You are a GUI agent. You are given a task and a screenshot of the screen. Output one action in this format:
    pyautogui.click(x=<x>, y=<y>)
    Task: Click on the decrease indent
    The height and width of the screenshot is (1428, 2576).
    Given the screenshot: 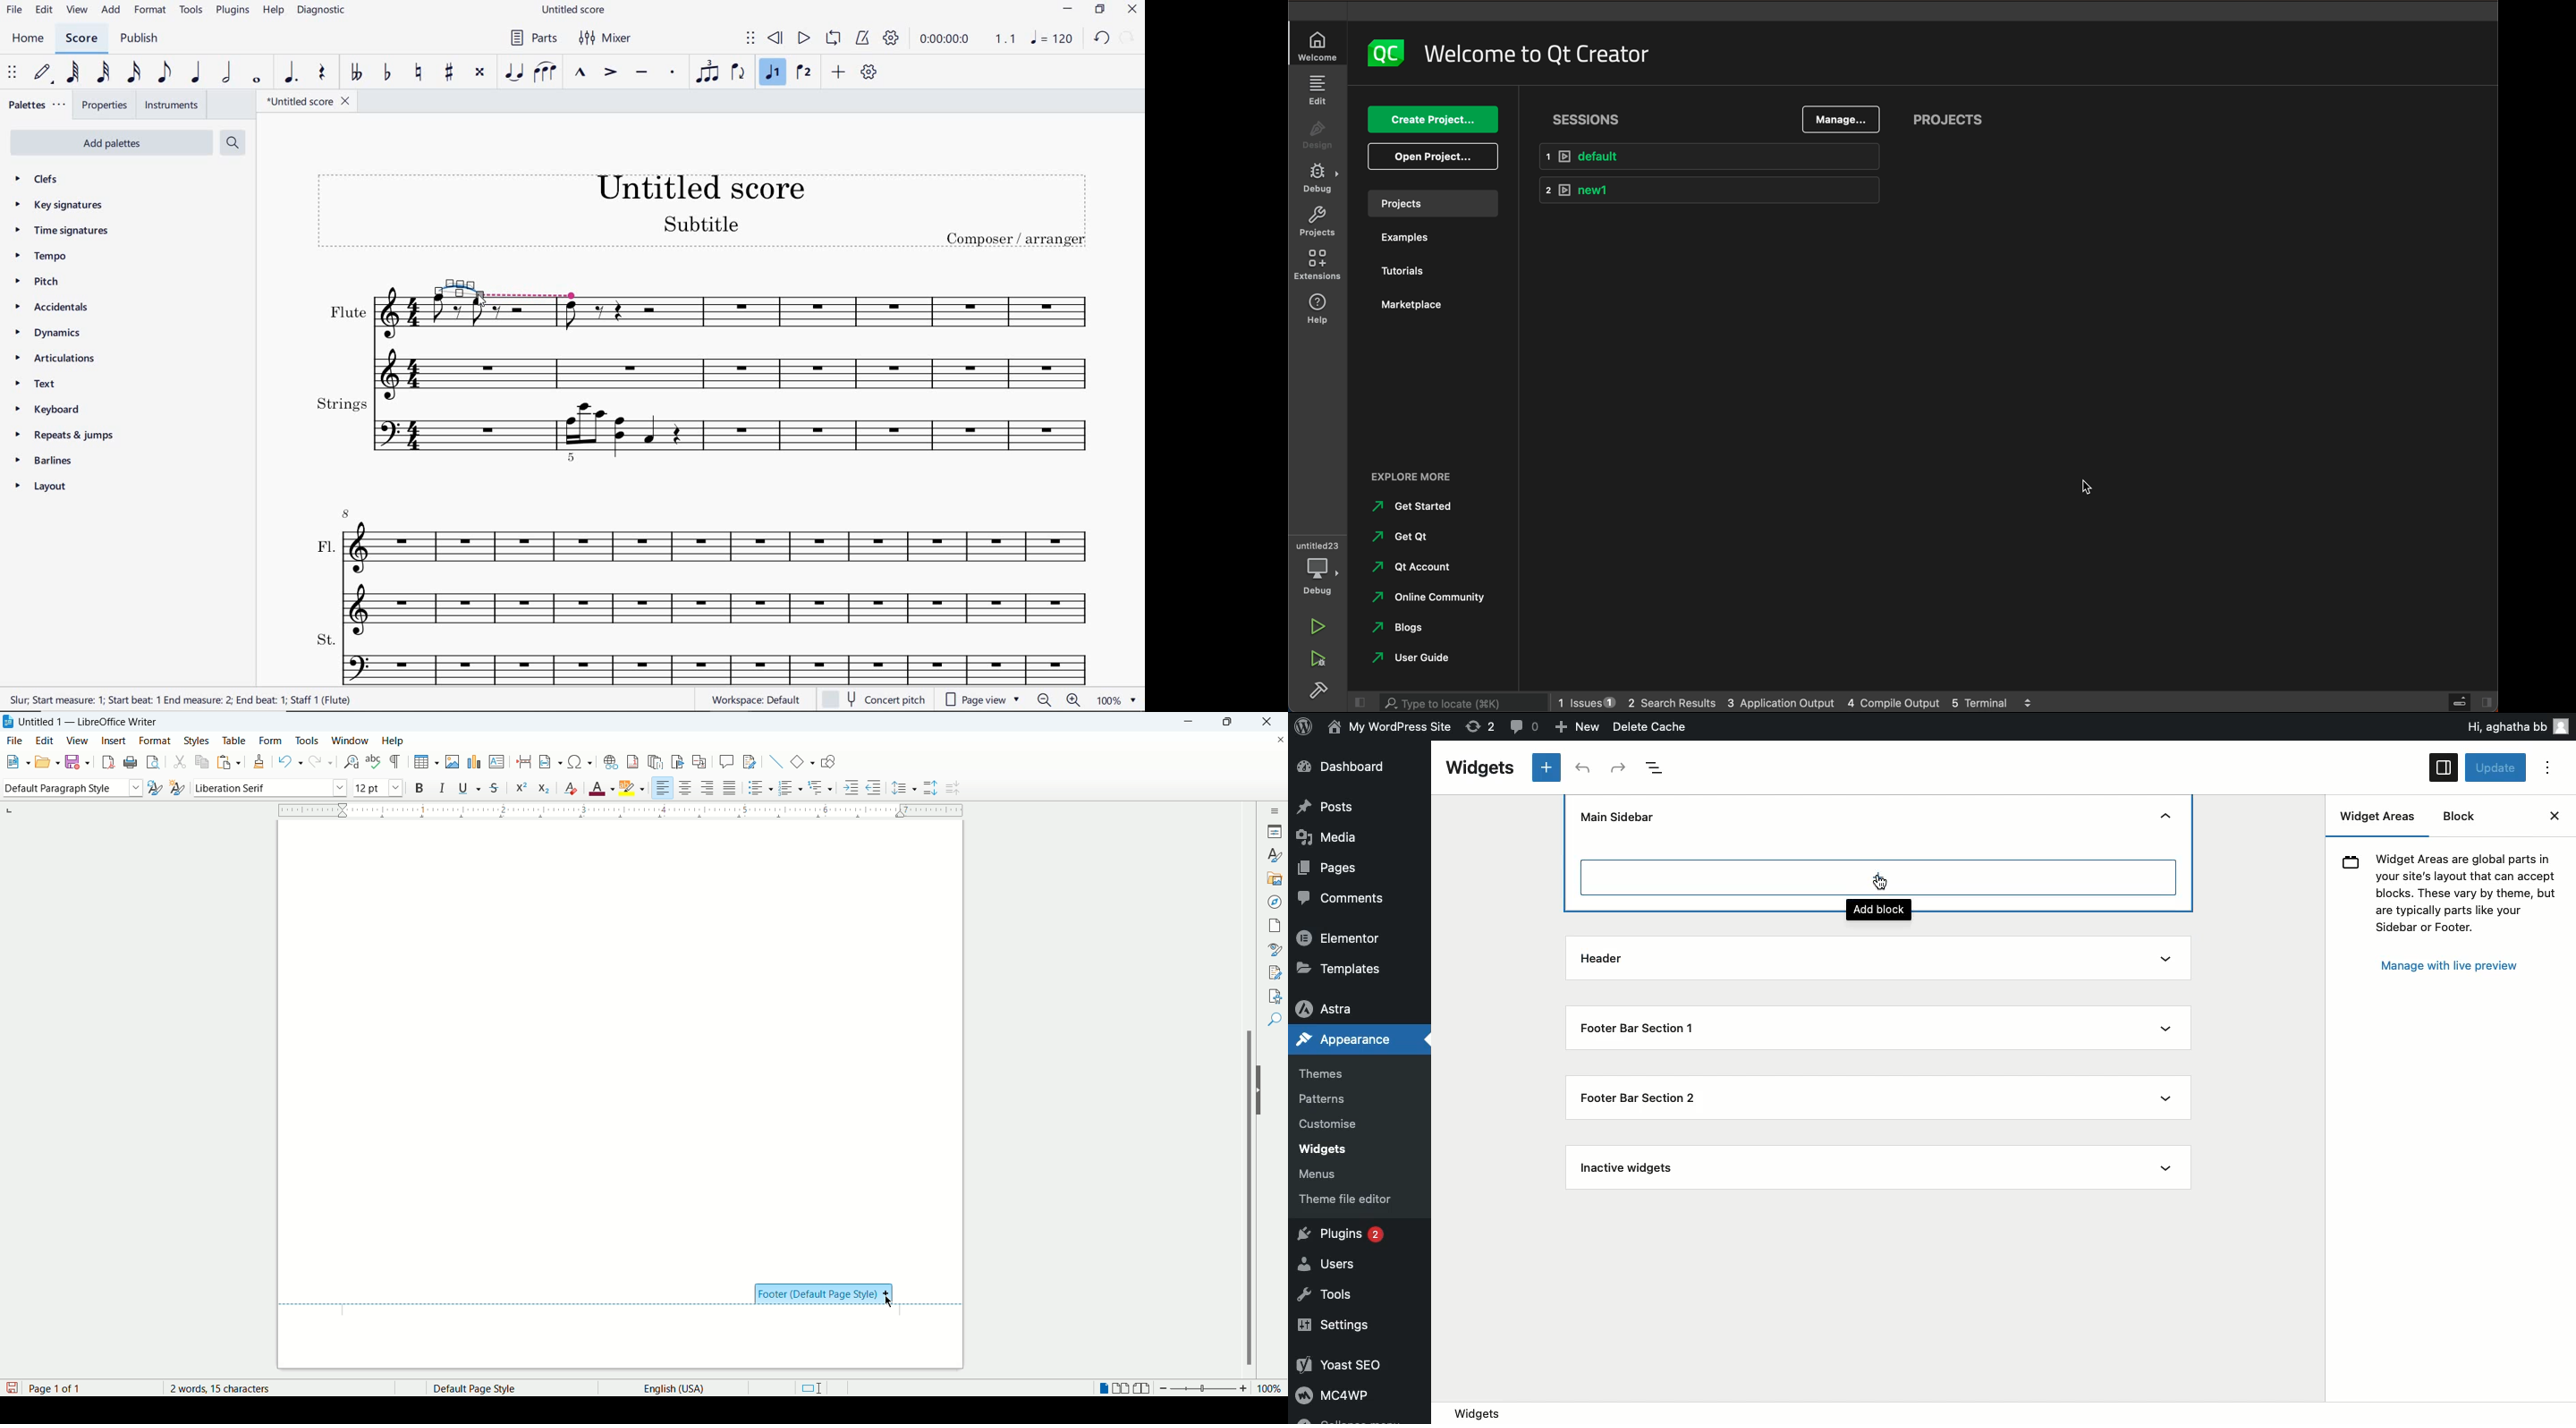 What is the action you would take?
    pyautogui.click(x=873, y=787)
    